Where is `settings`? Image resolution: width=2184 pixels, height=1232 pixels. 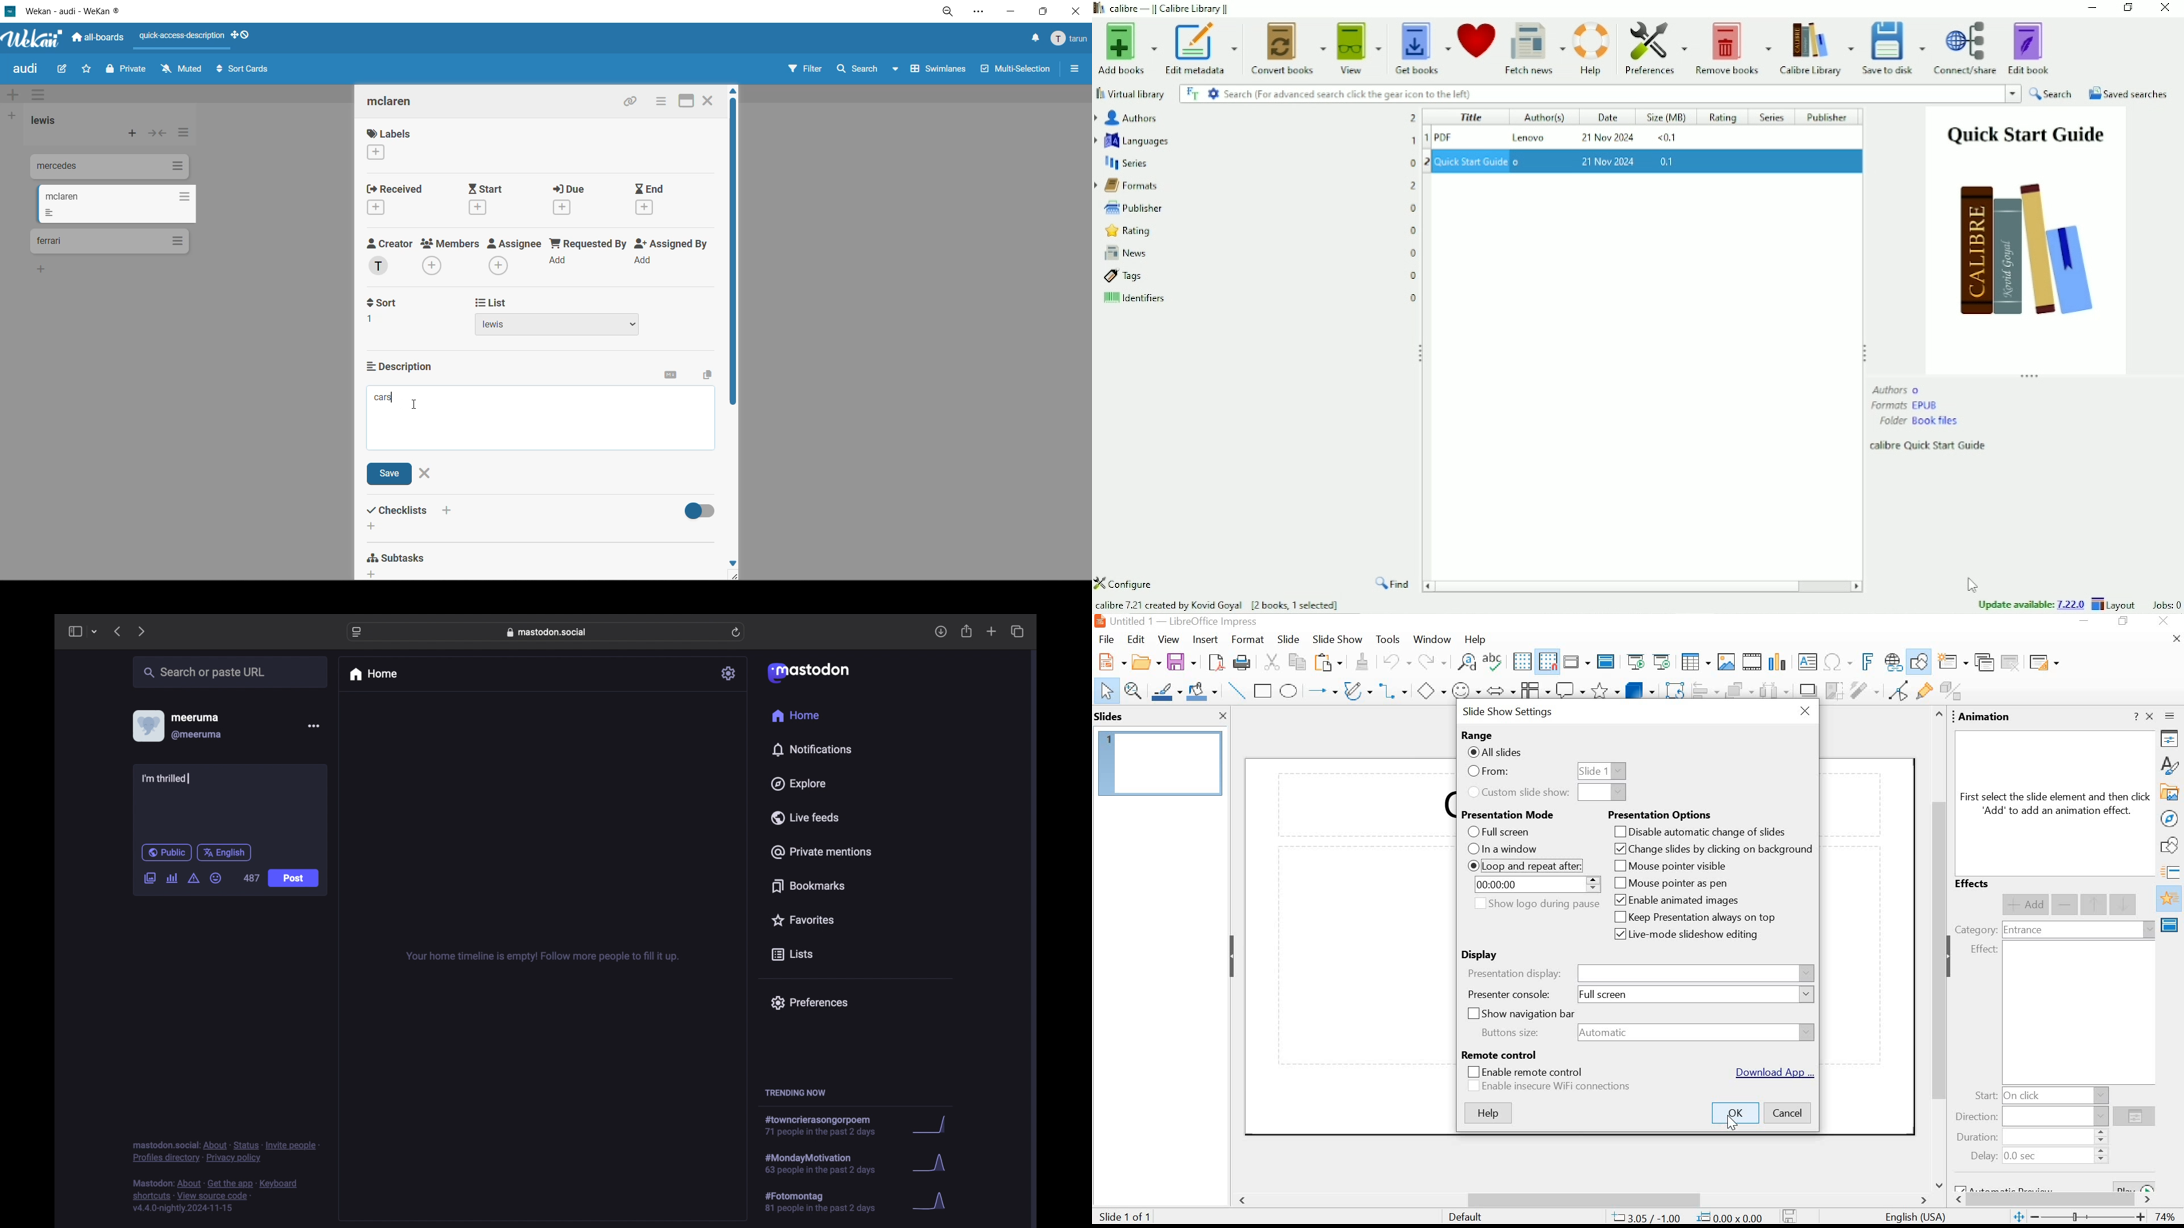
settings is located at coordinates (978, 13).